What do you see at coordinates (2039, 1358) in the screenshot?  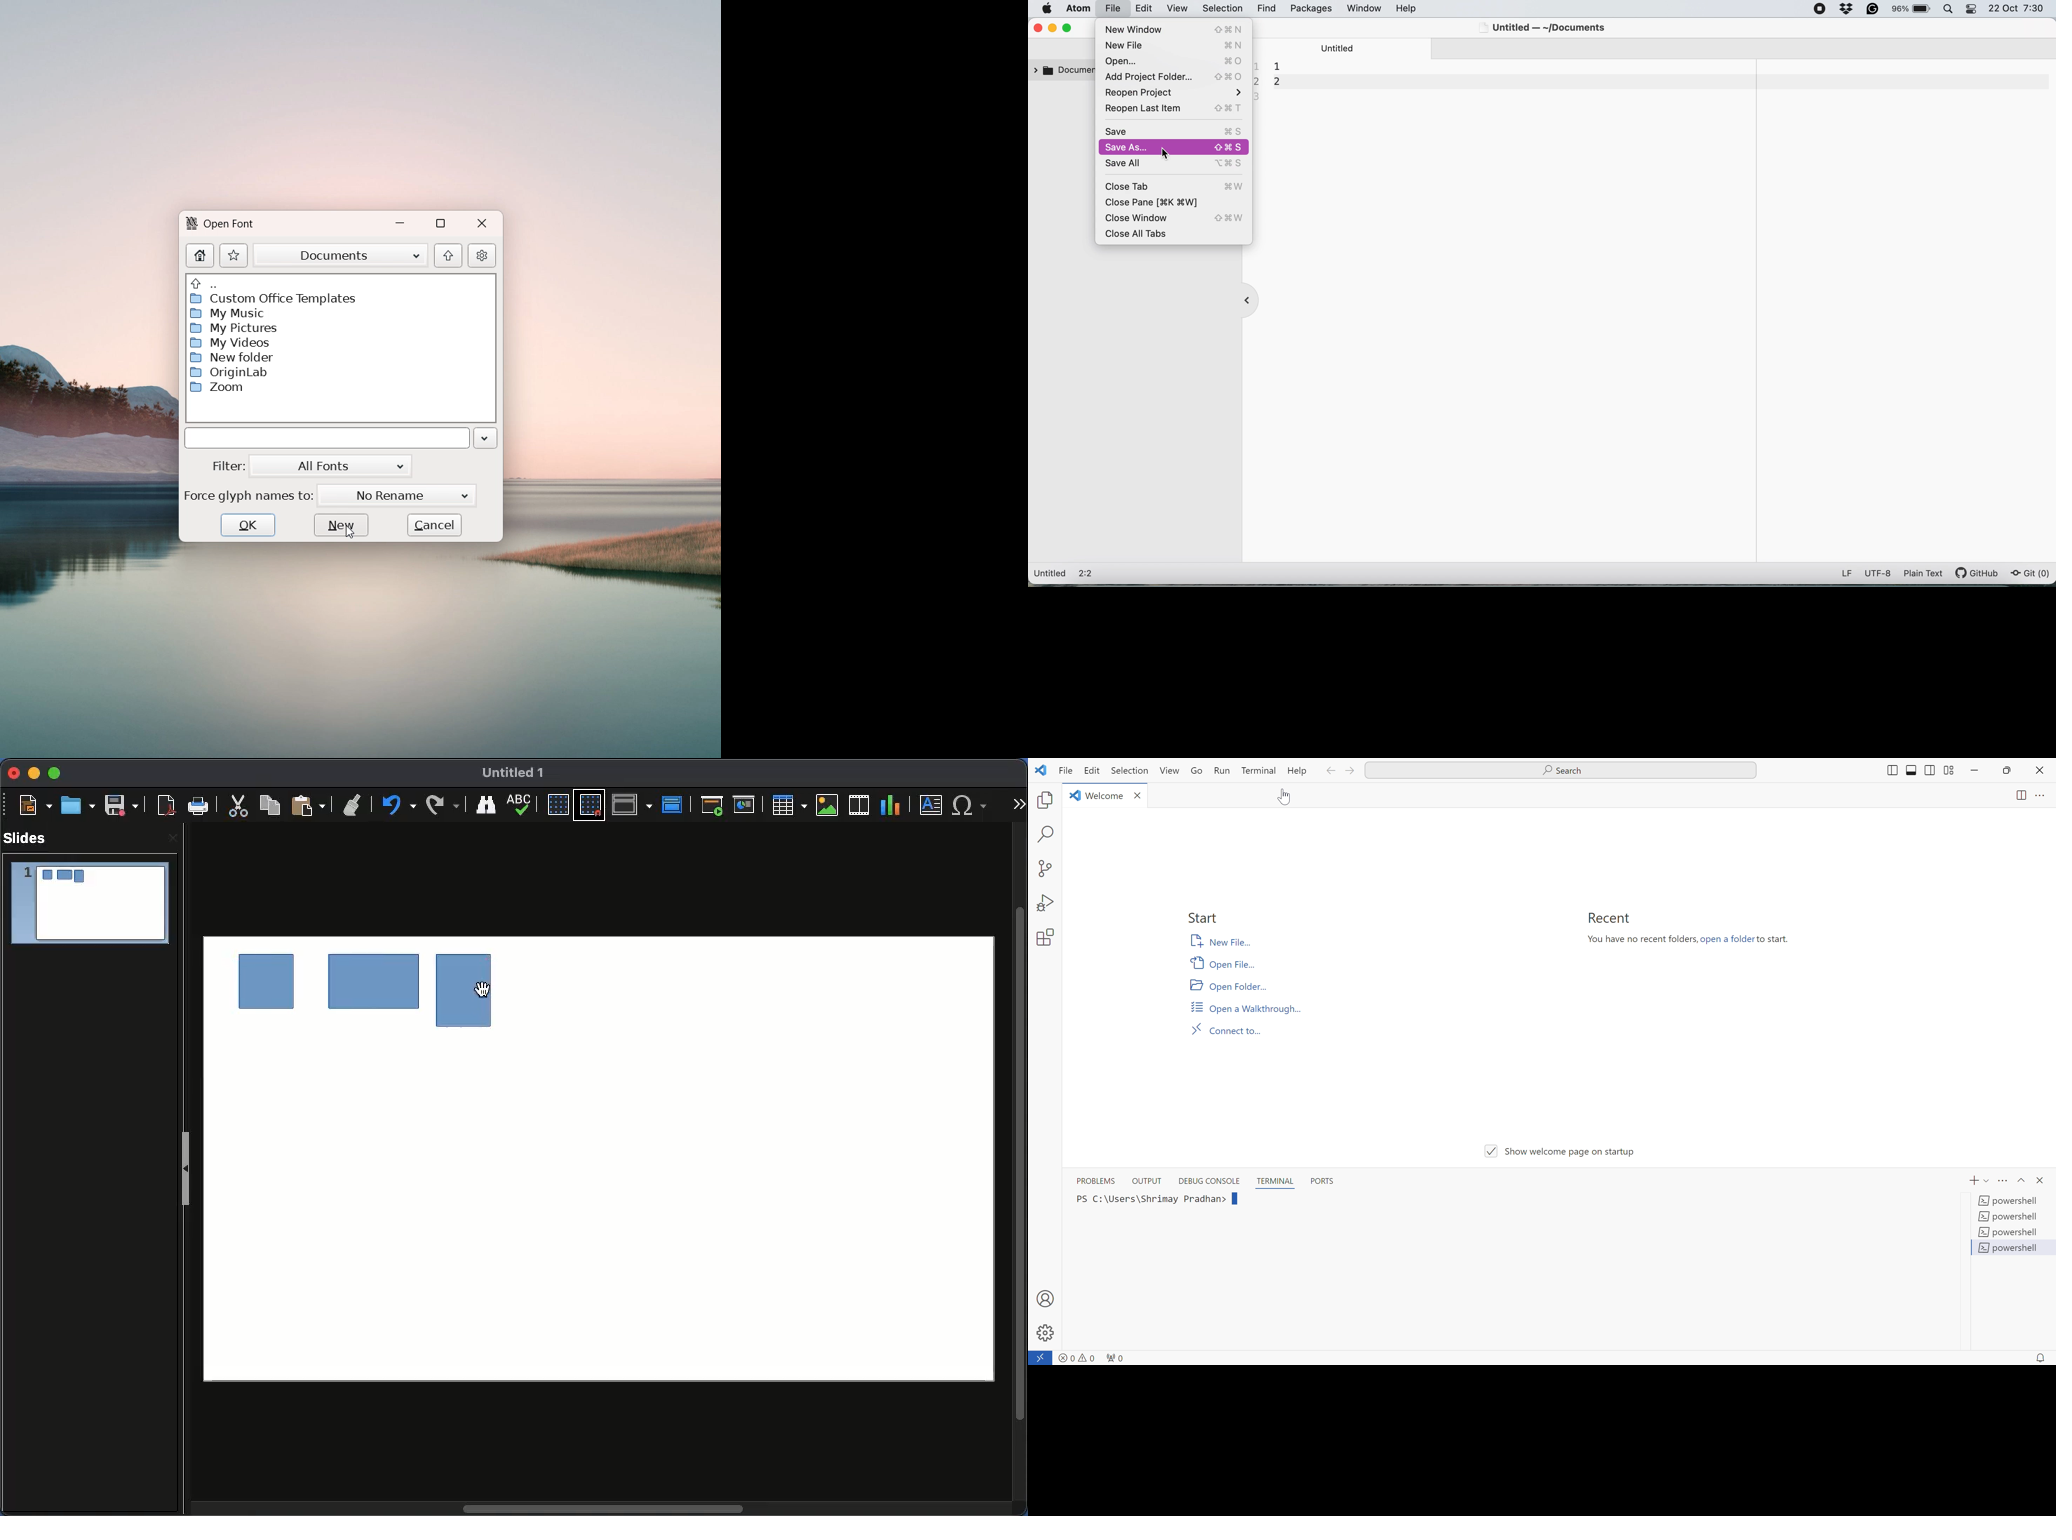 I see `notification` at bounding box center [2039, 1358].